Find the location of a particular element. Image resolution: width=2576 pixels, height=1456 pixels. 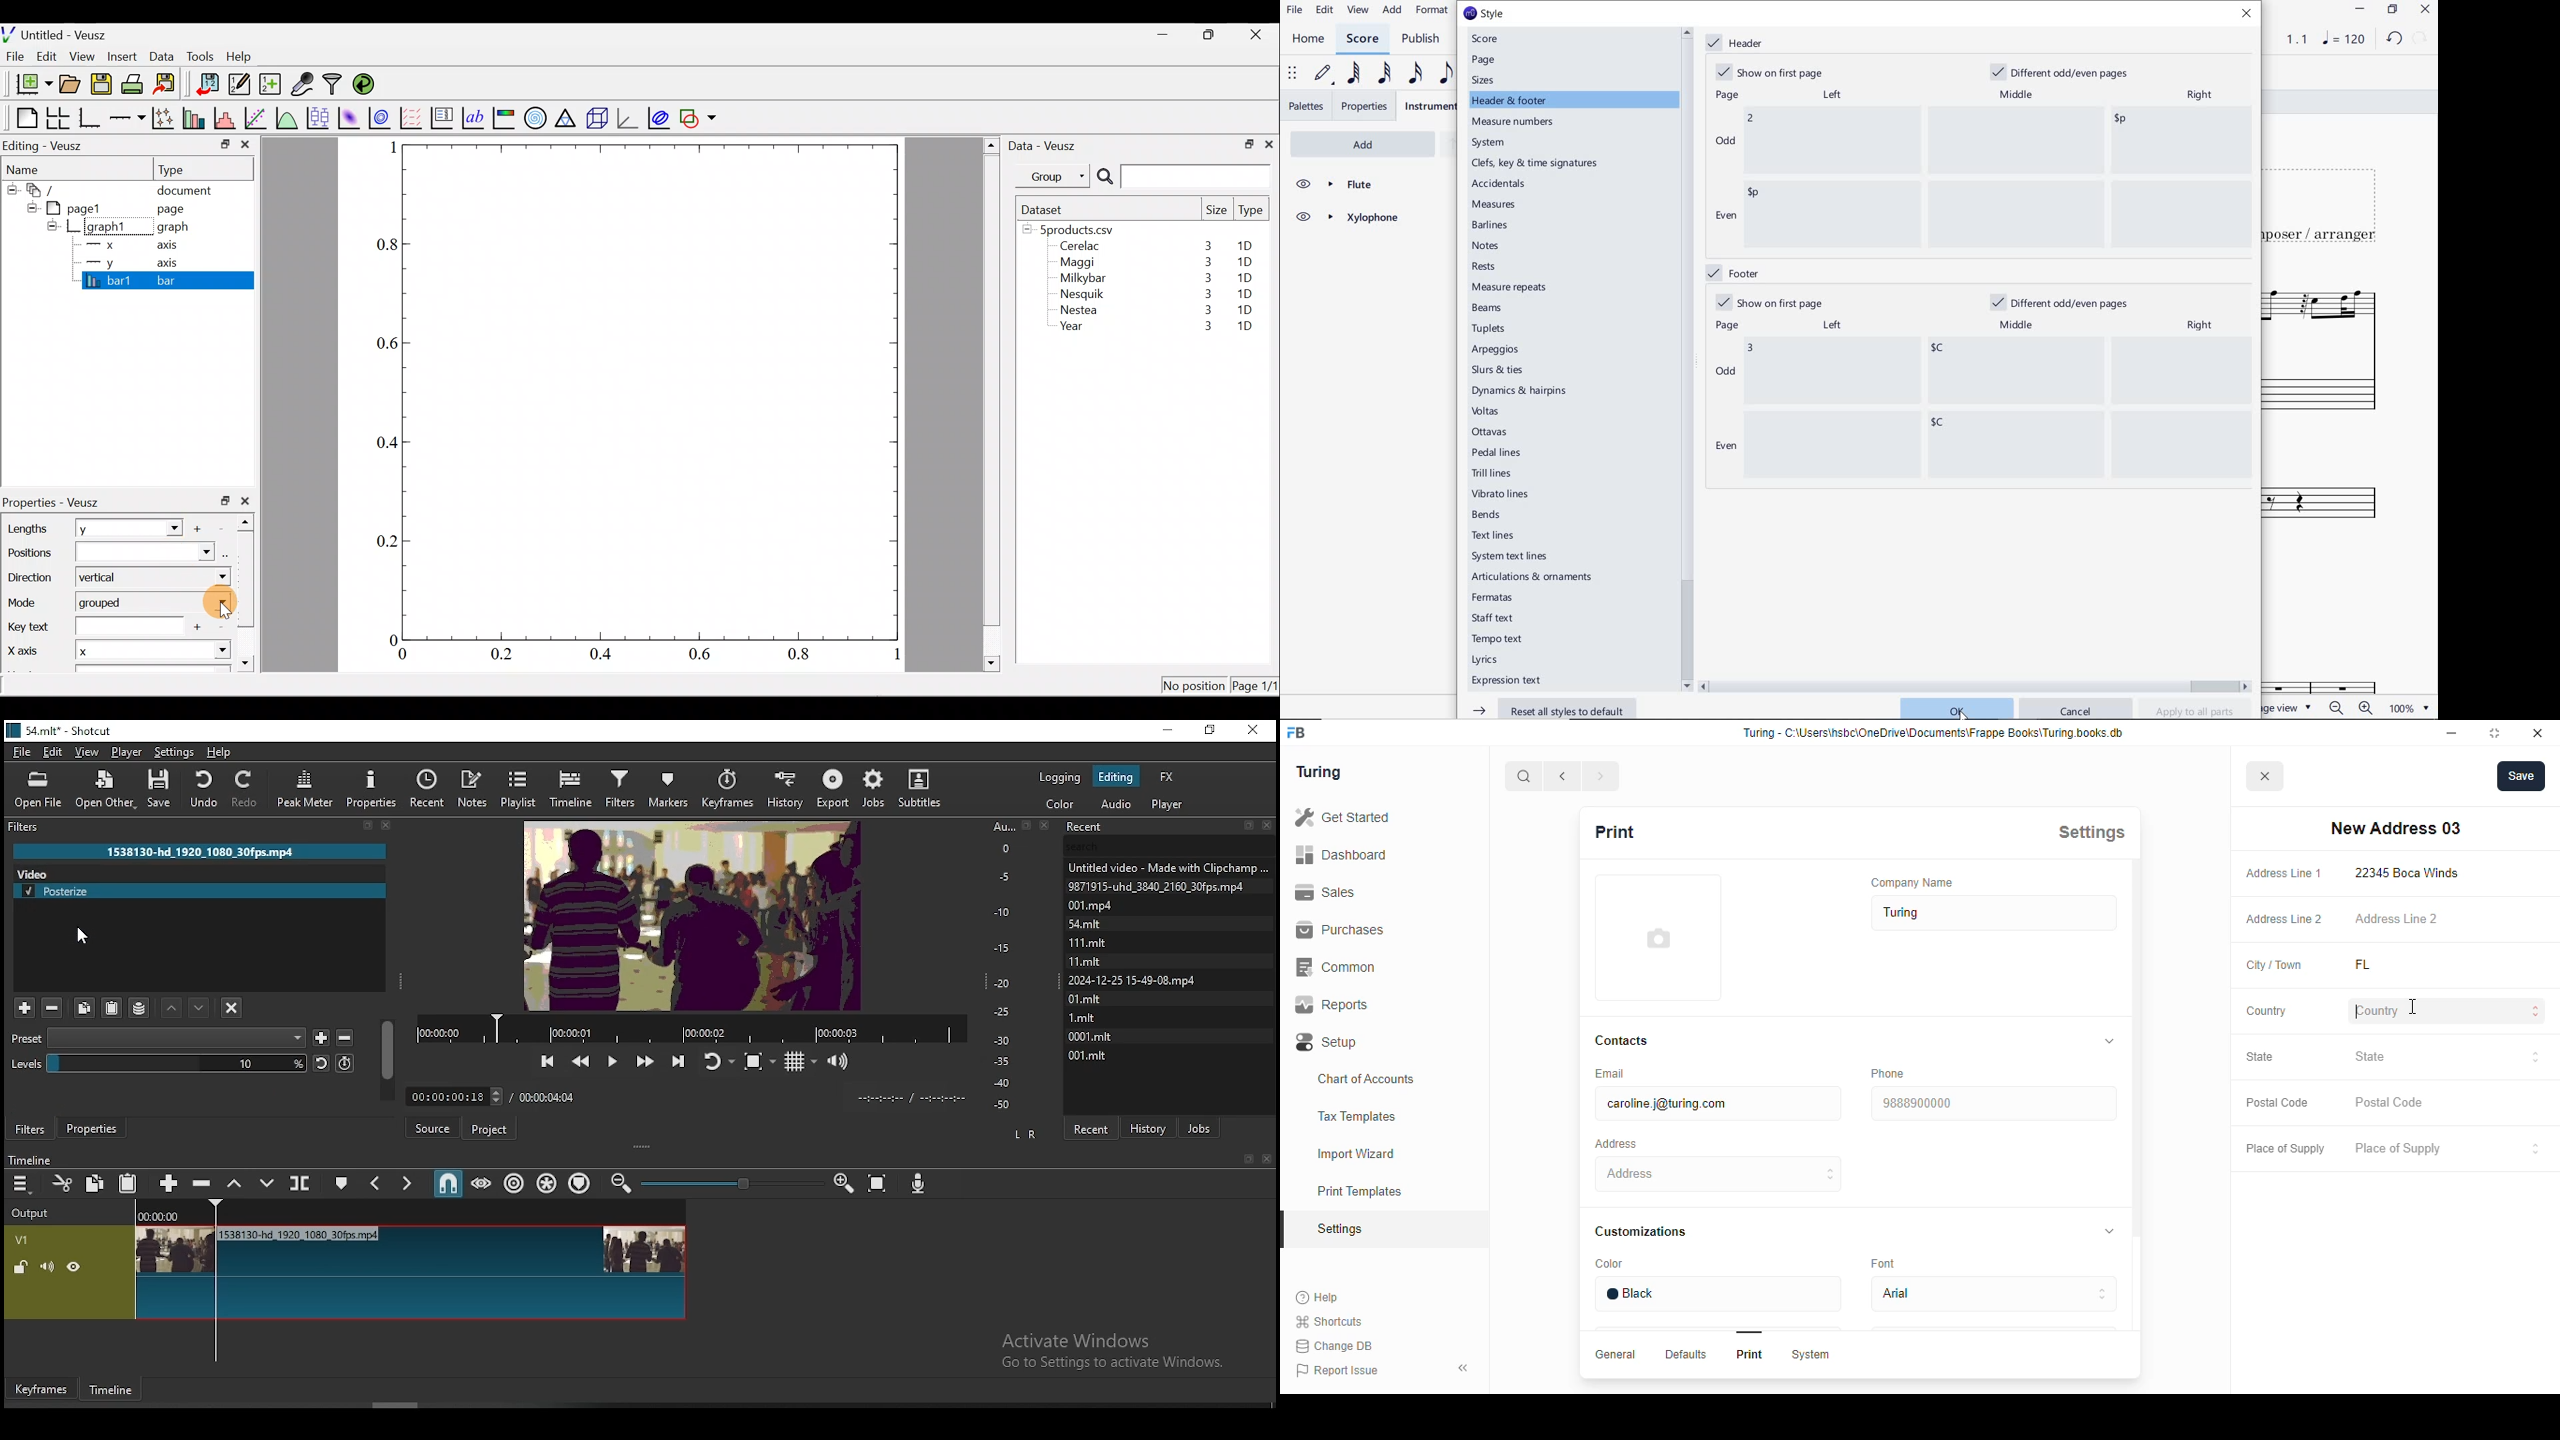

remove selected filters is located at coordinates (53, 1008).